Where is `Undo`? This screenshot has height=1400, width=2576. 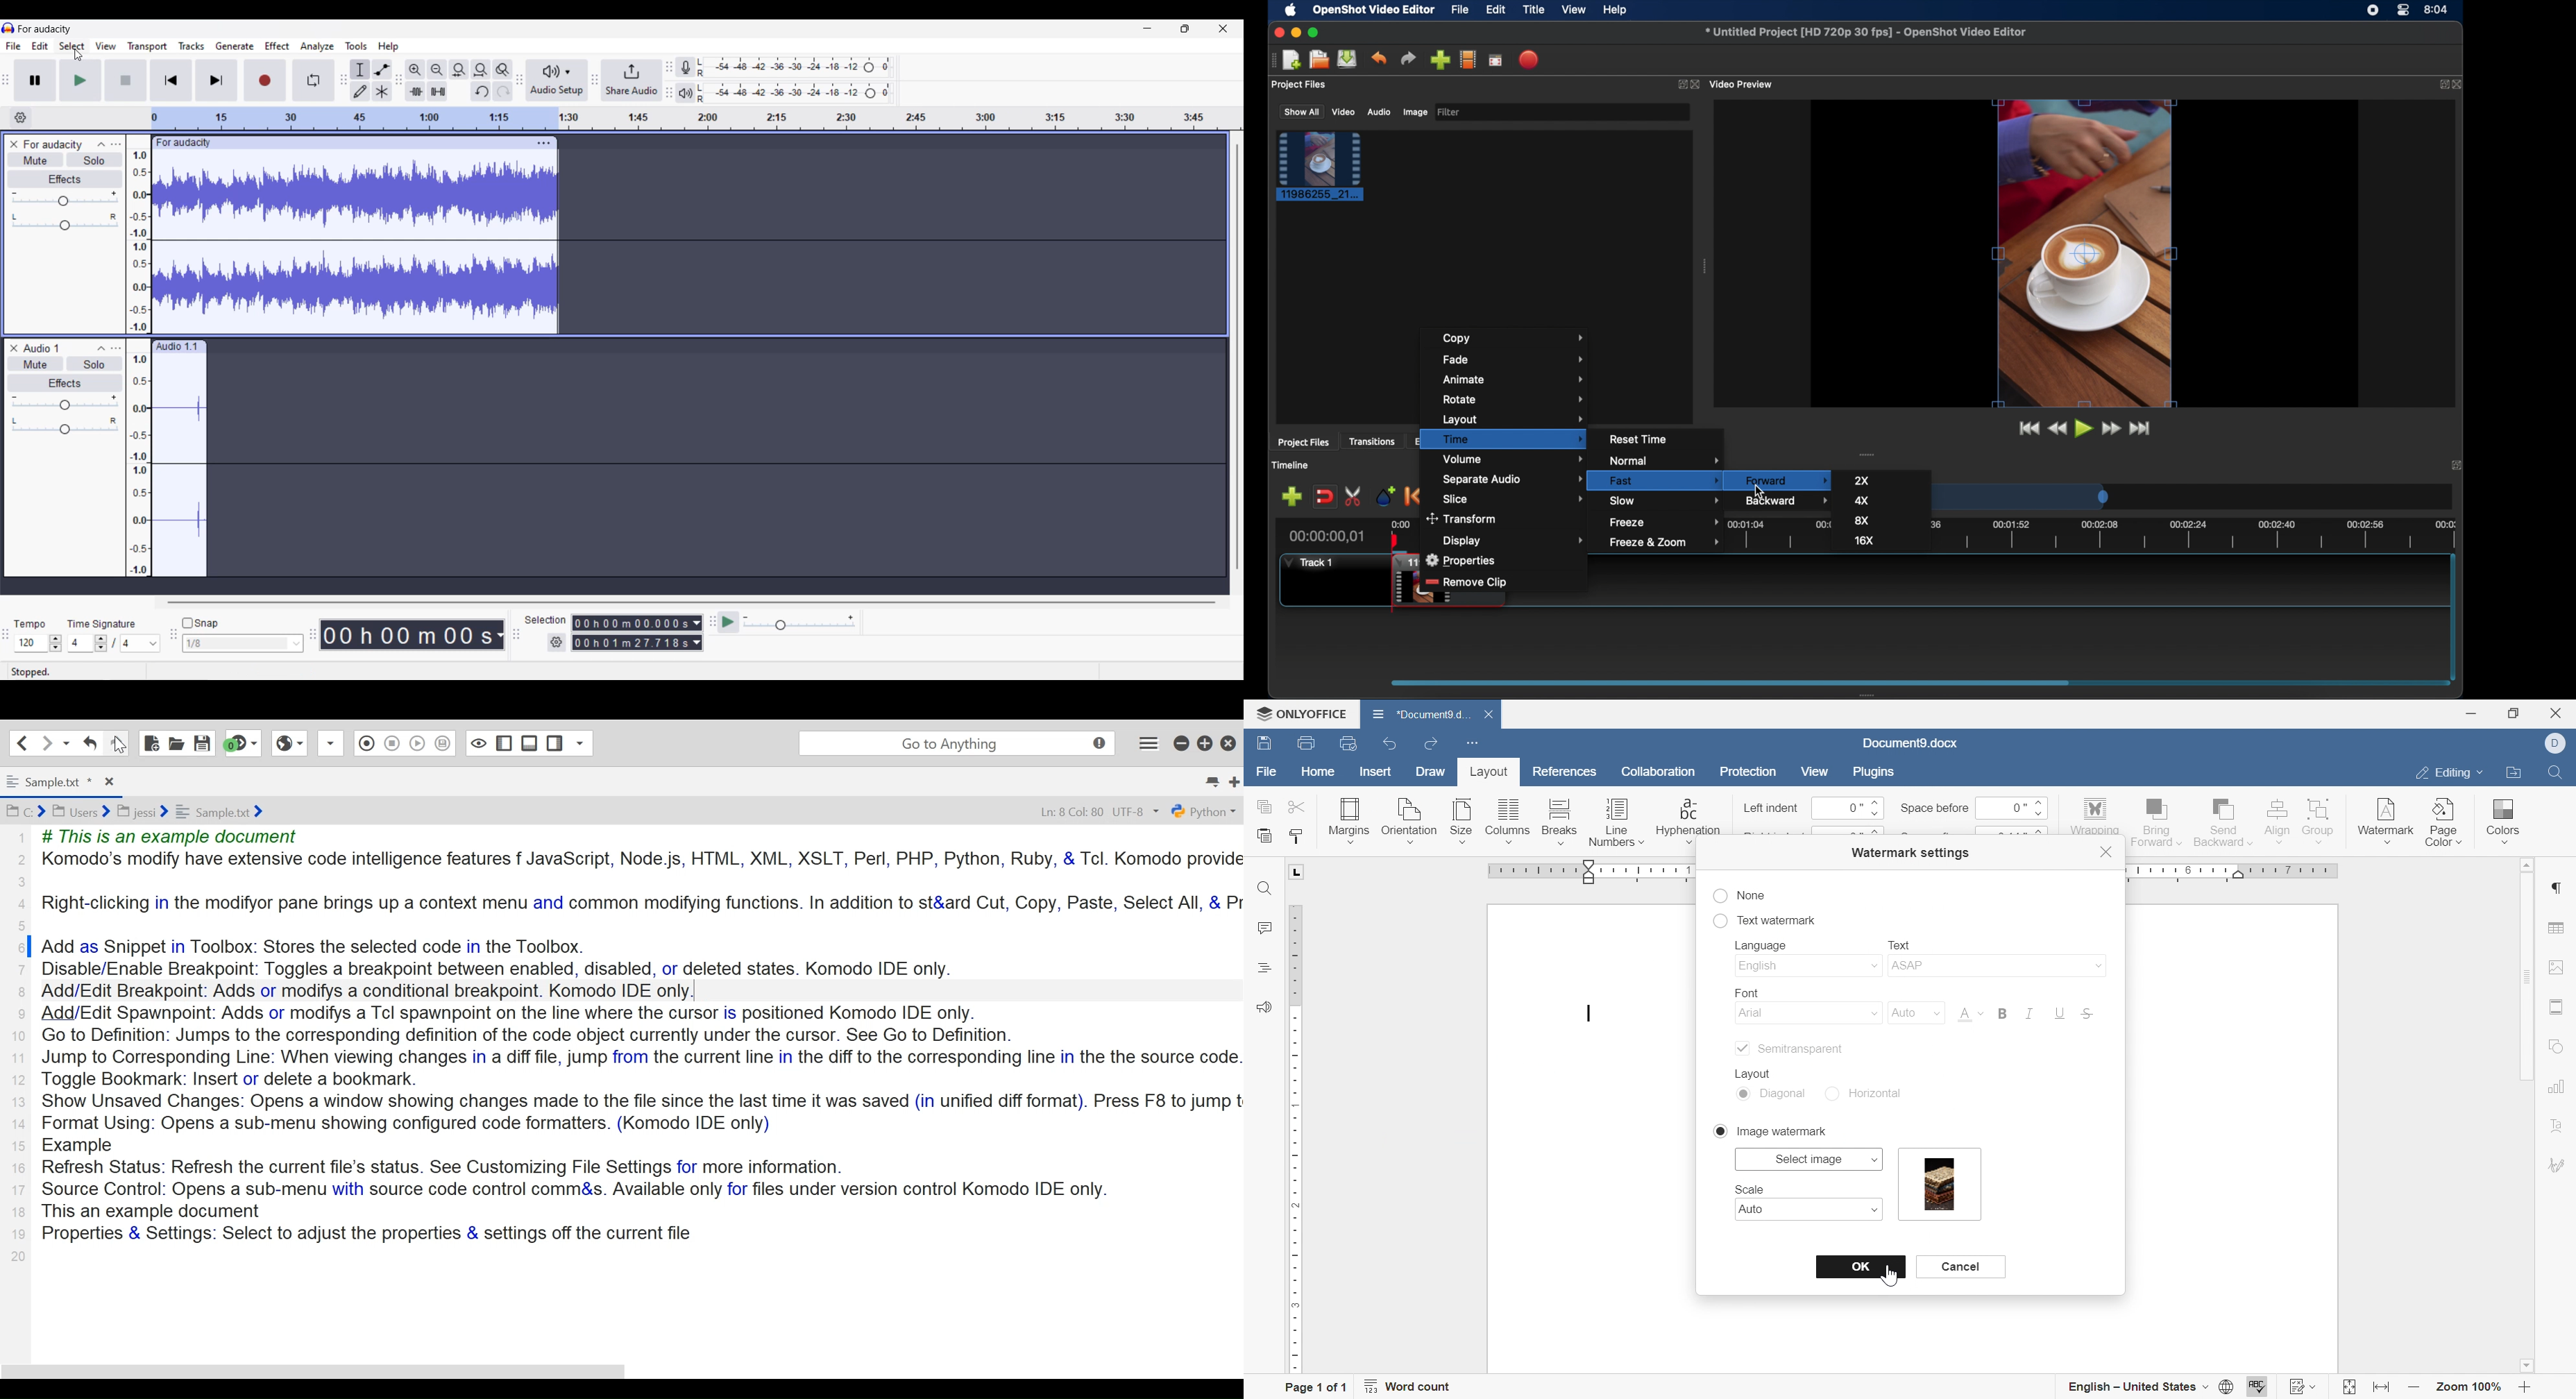 Undo is located at coordinates (481, 91).